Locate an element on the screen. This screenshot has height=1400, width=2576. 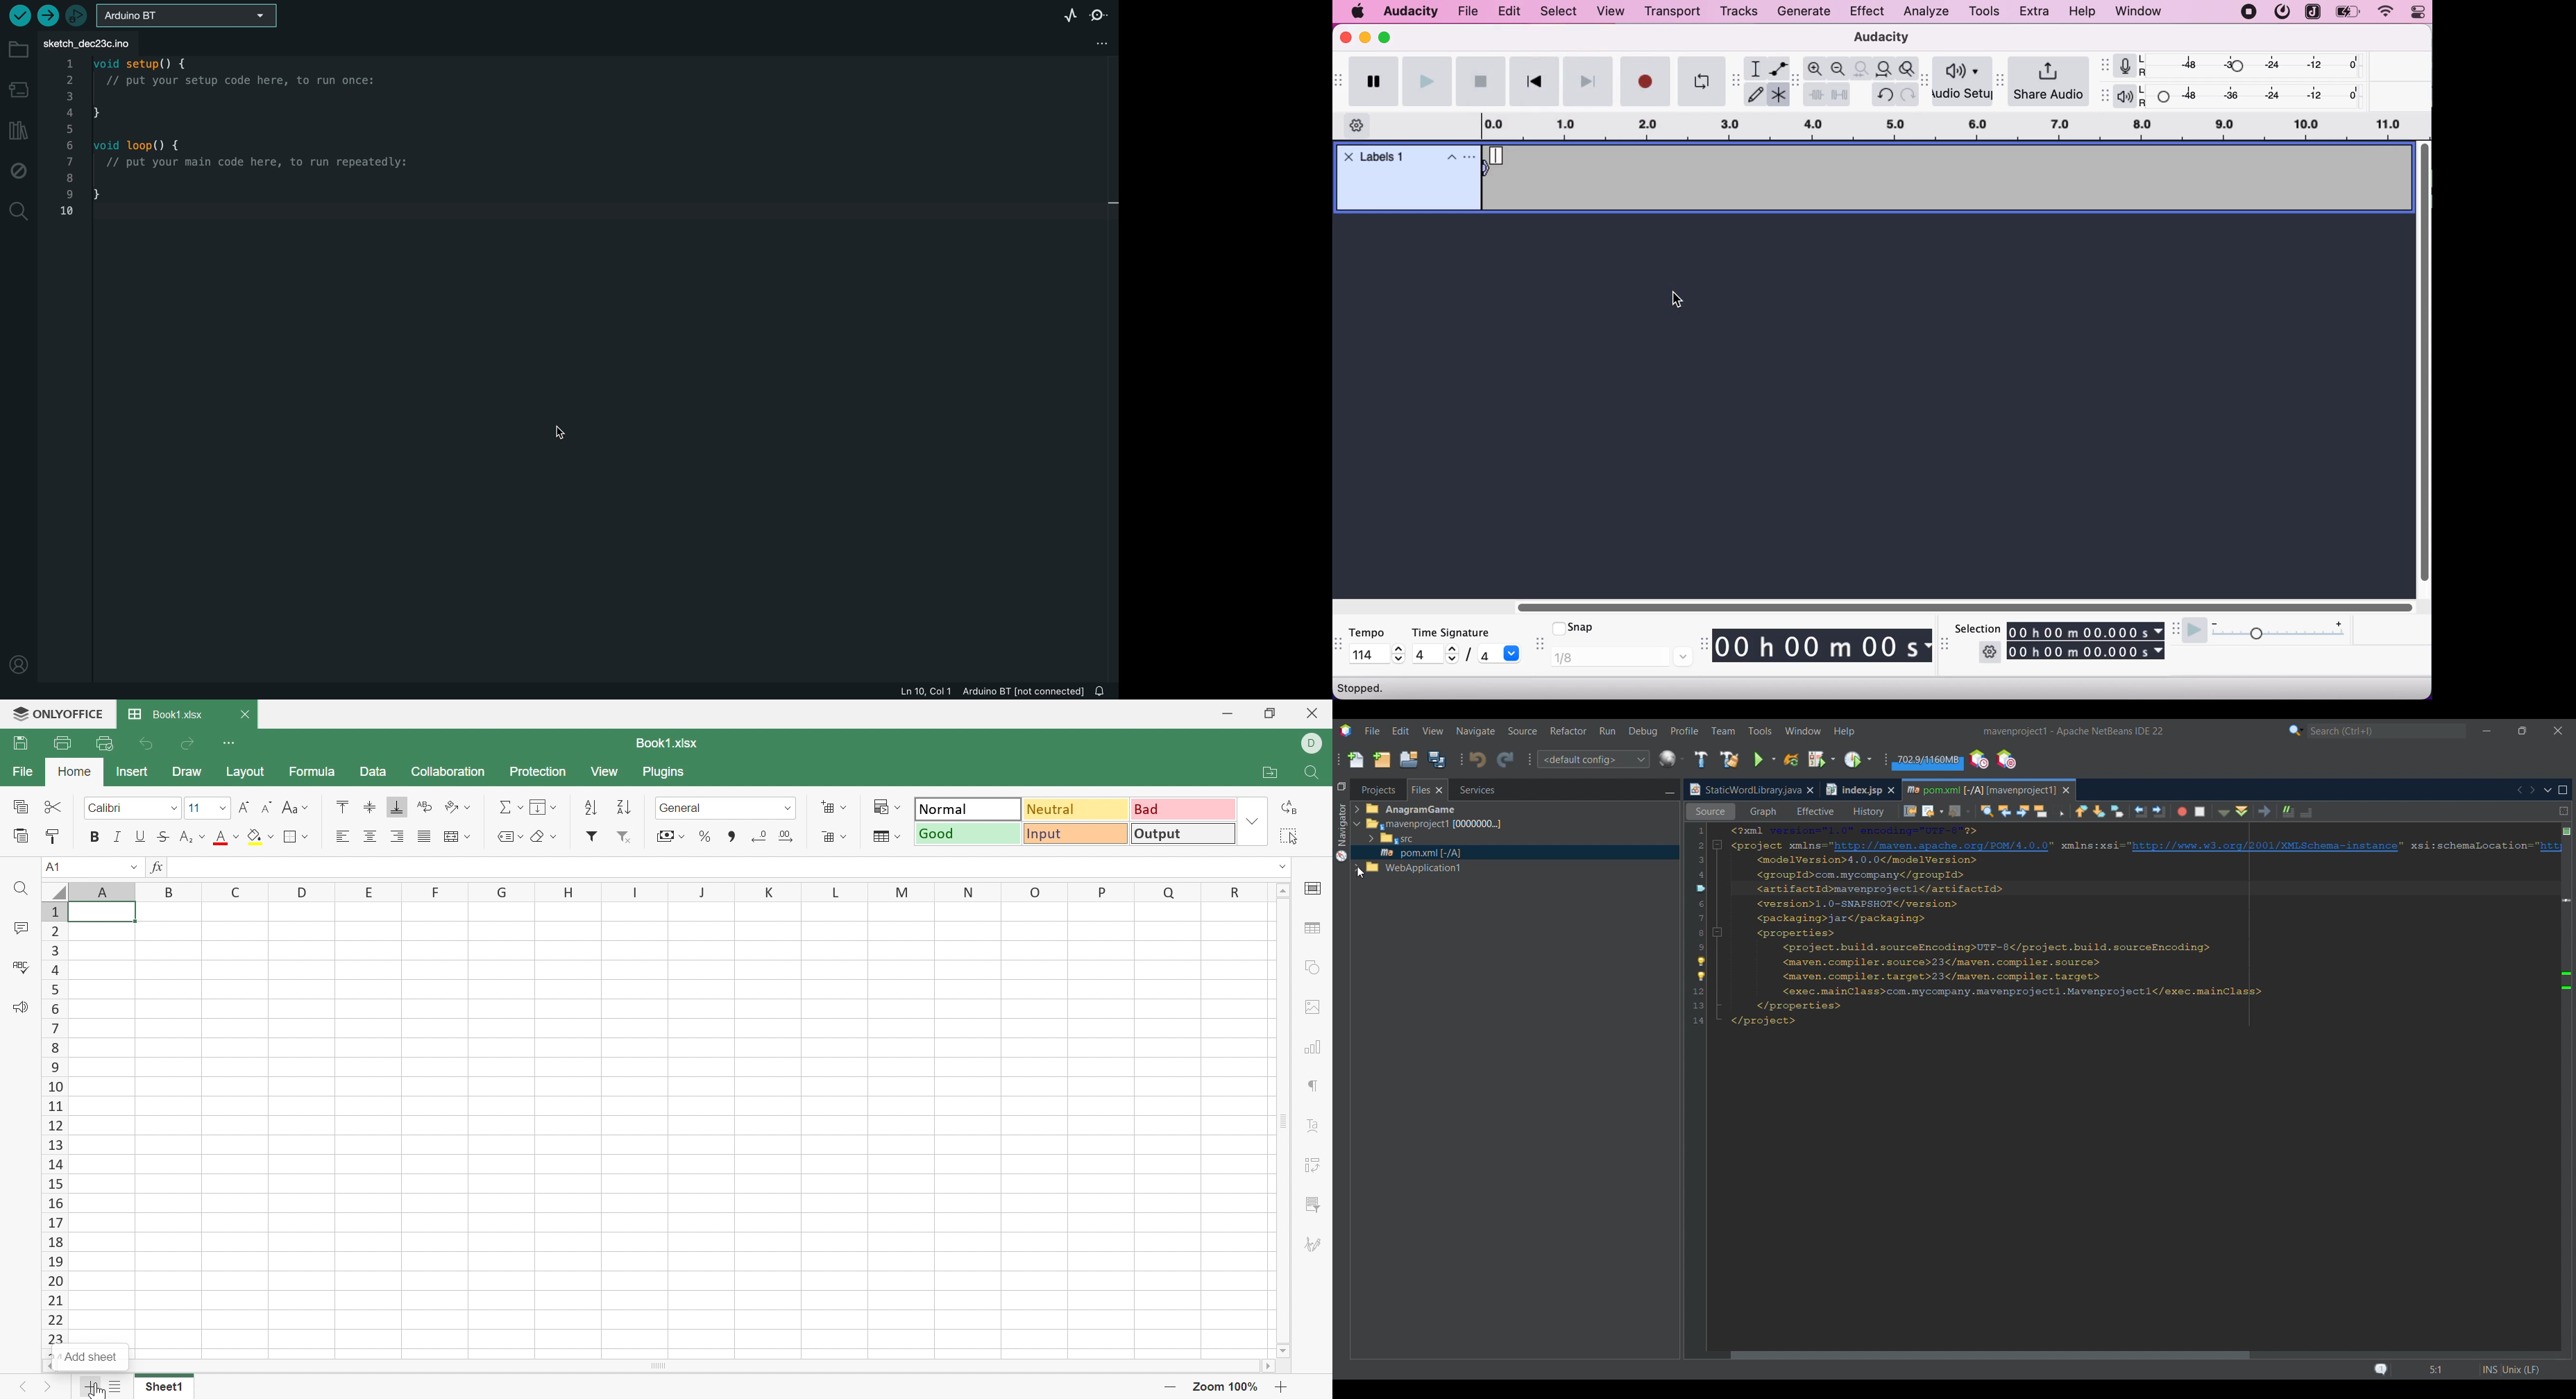
move selection is located at coordinates (1487, 168).